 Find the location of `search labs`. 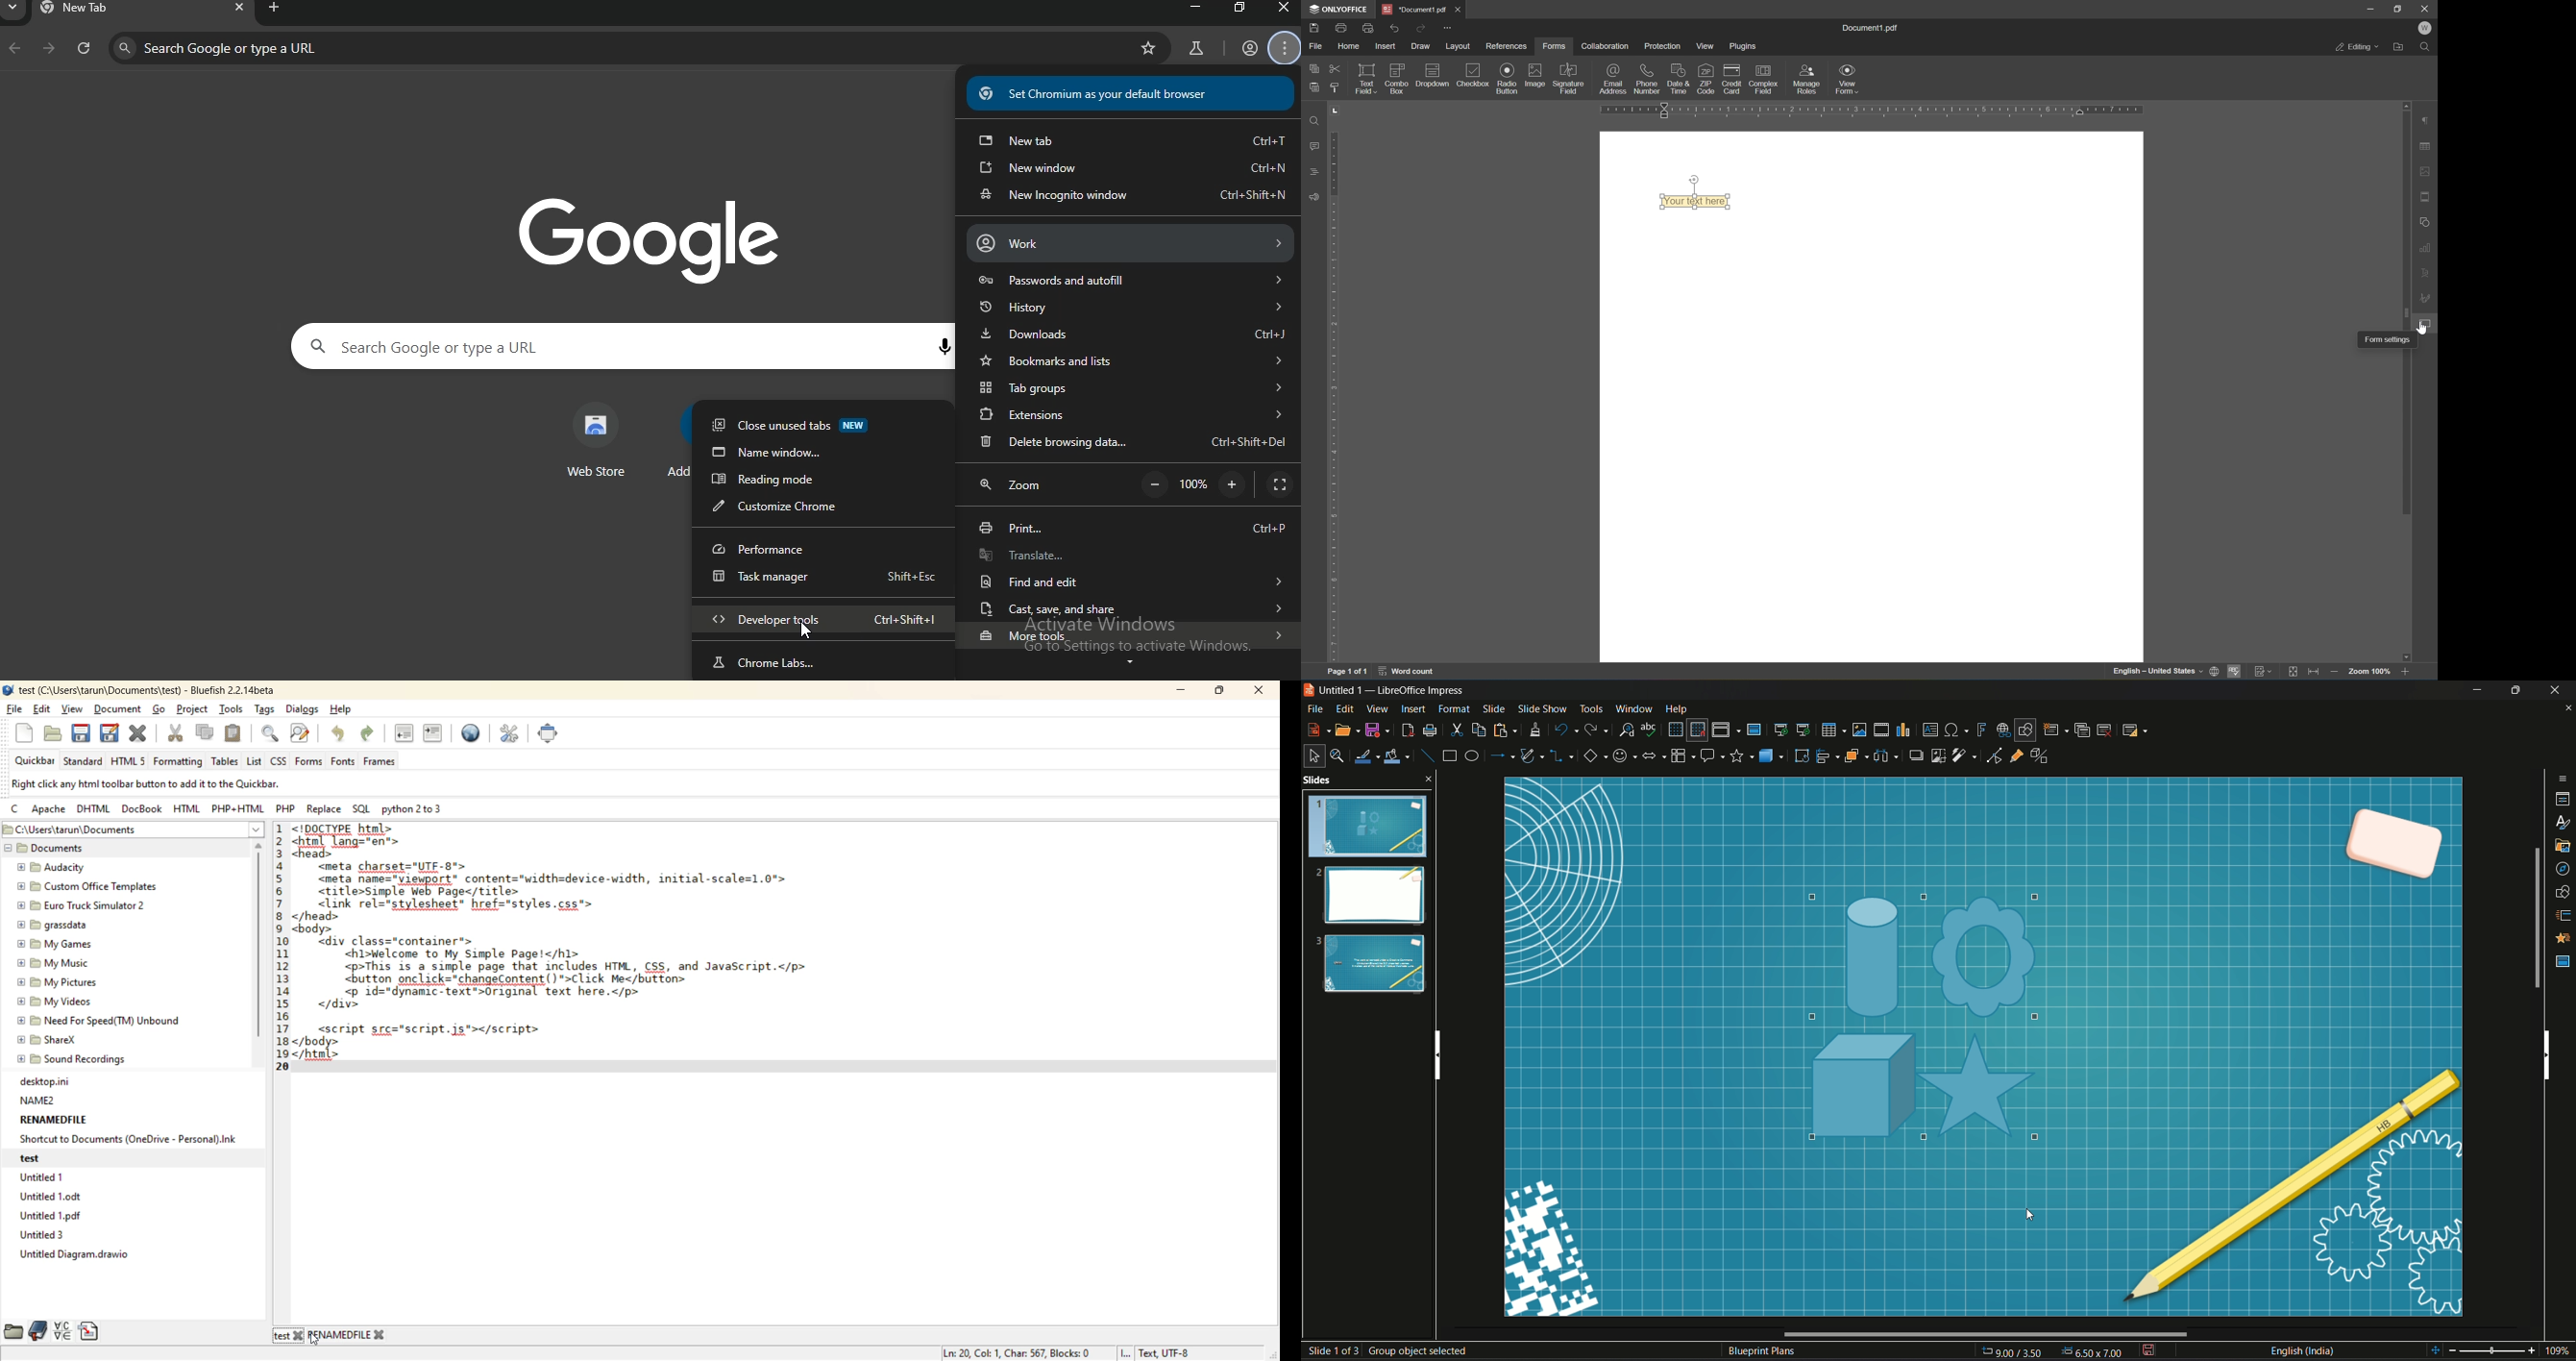

search labs is located at coordinates (1192, 52).